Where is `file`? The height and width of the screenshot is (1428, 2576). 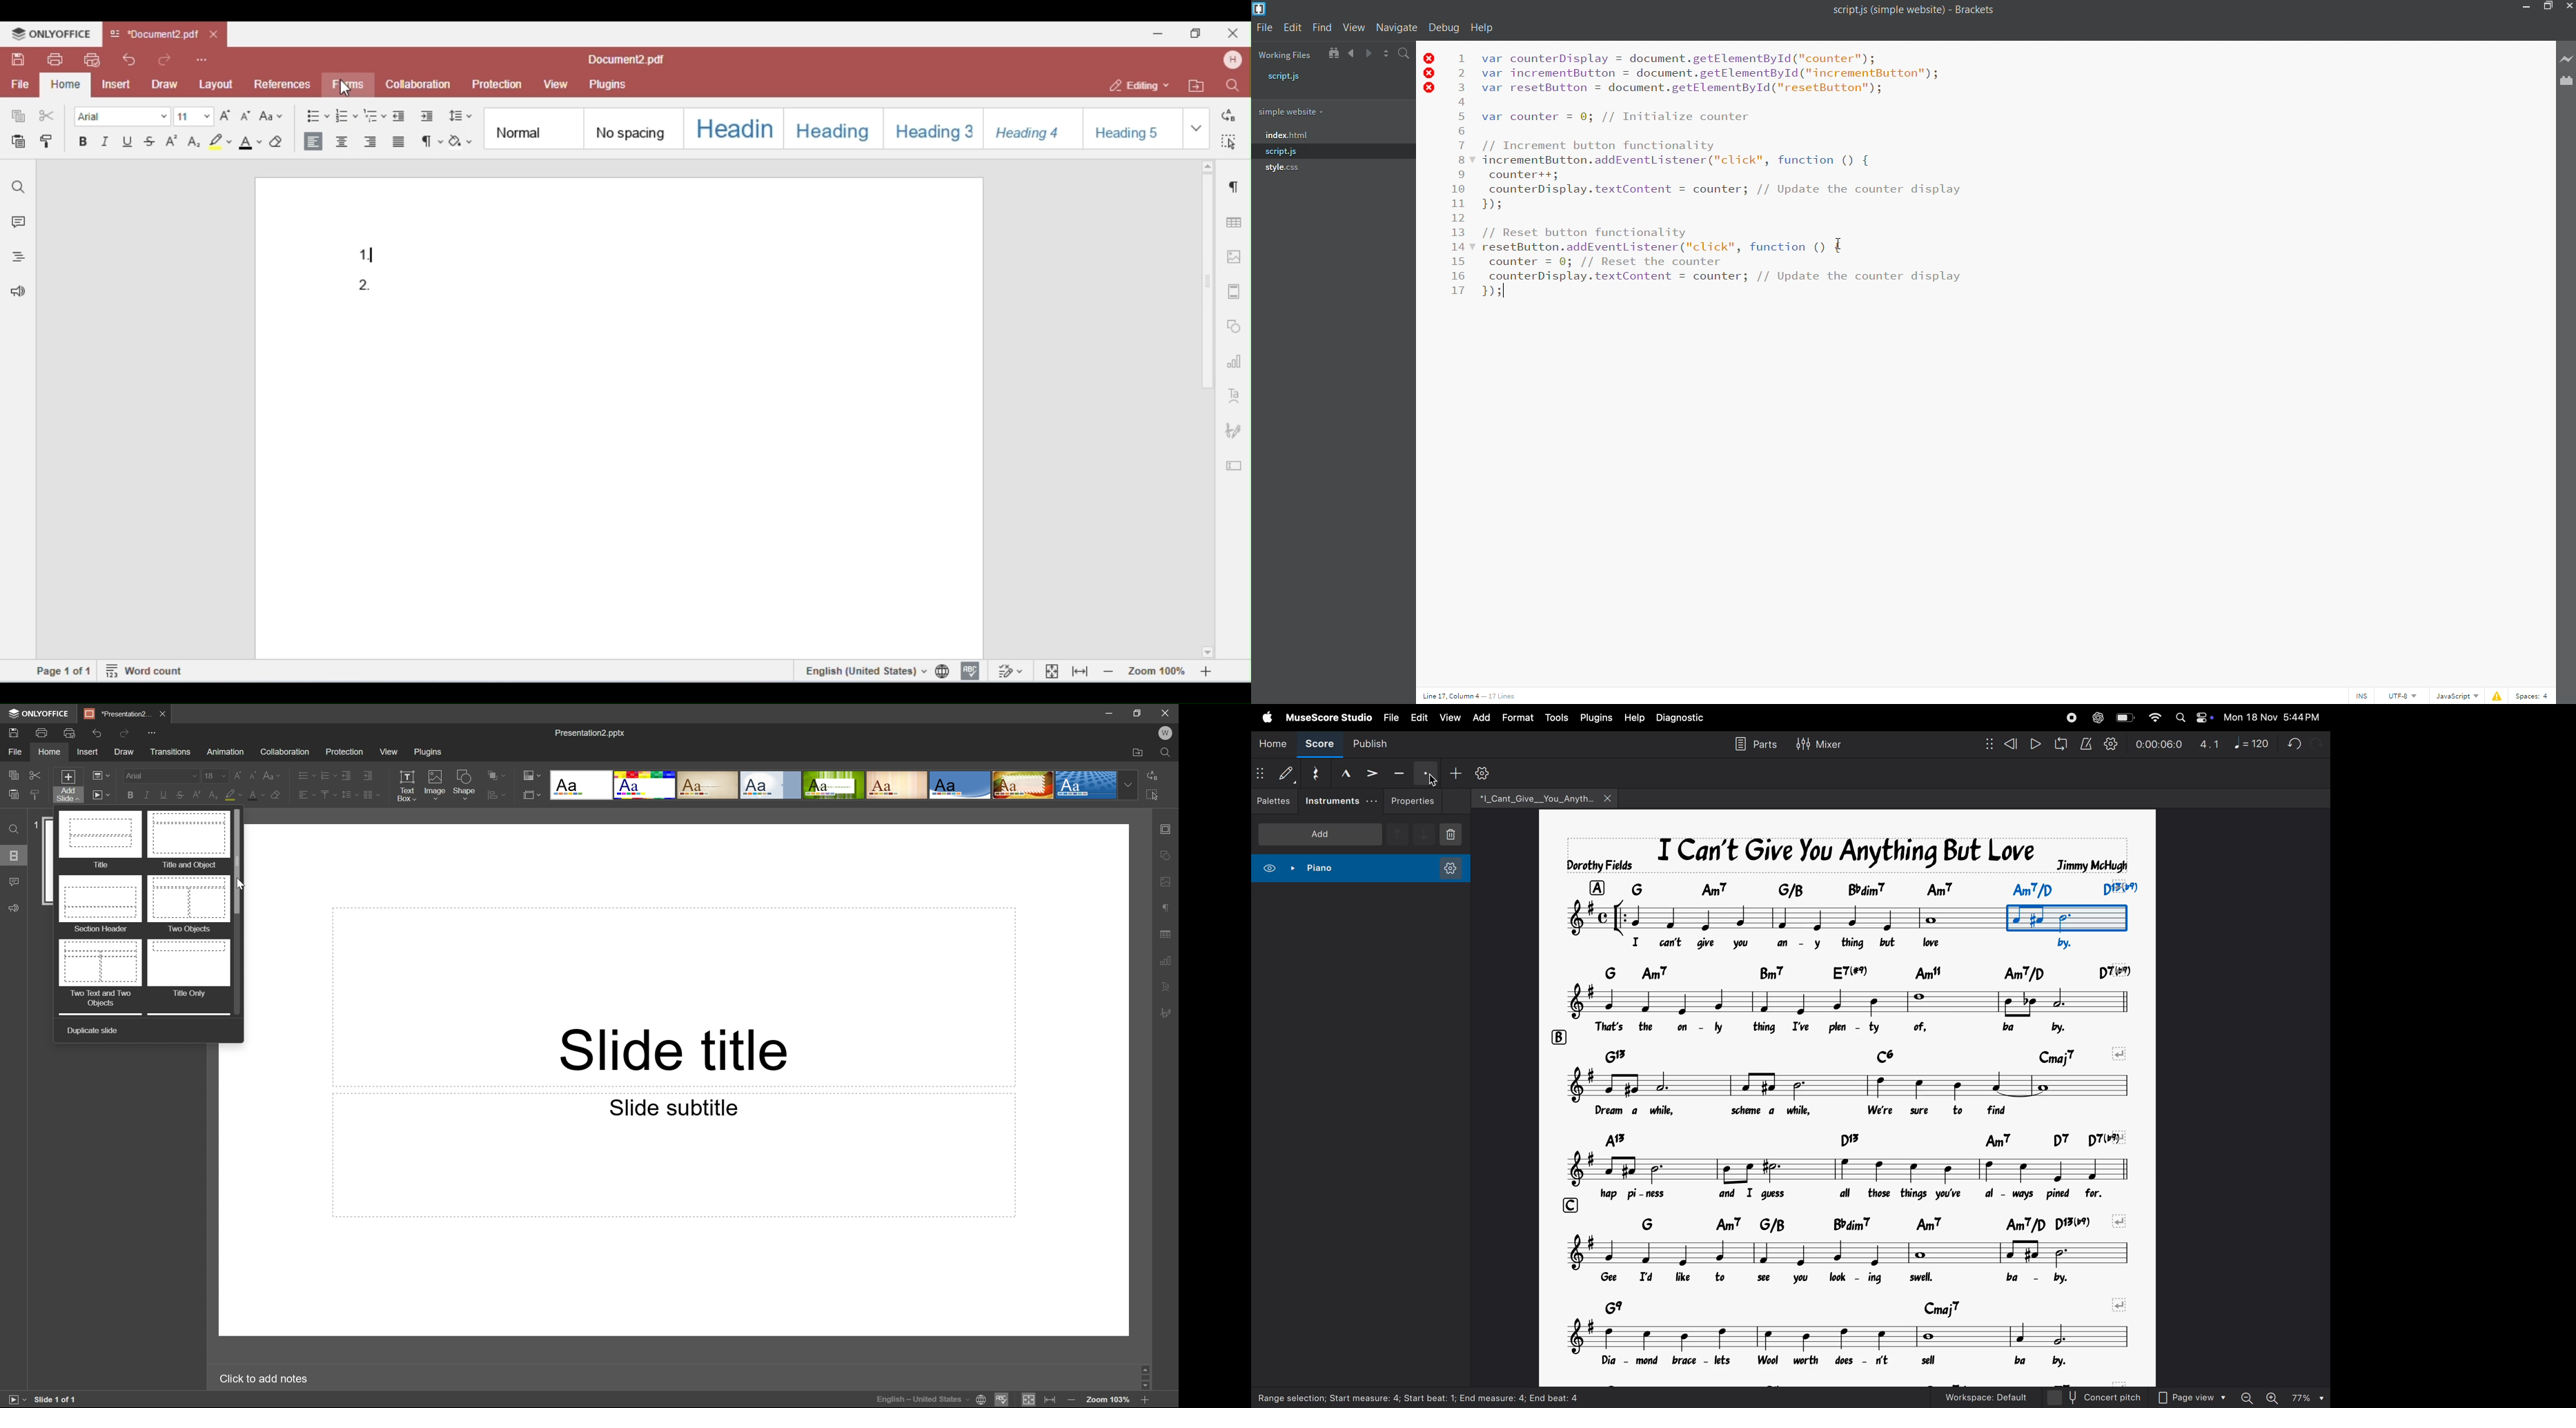 file is located at coordinates (1264, 28).